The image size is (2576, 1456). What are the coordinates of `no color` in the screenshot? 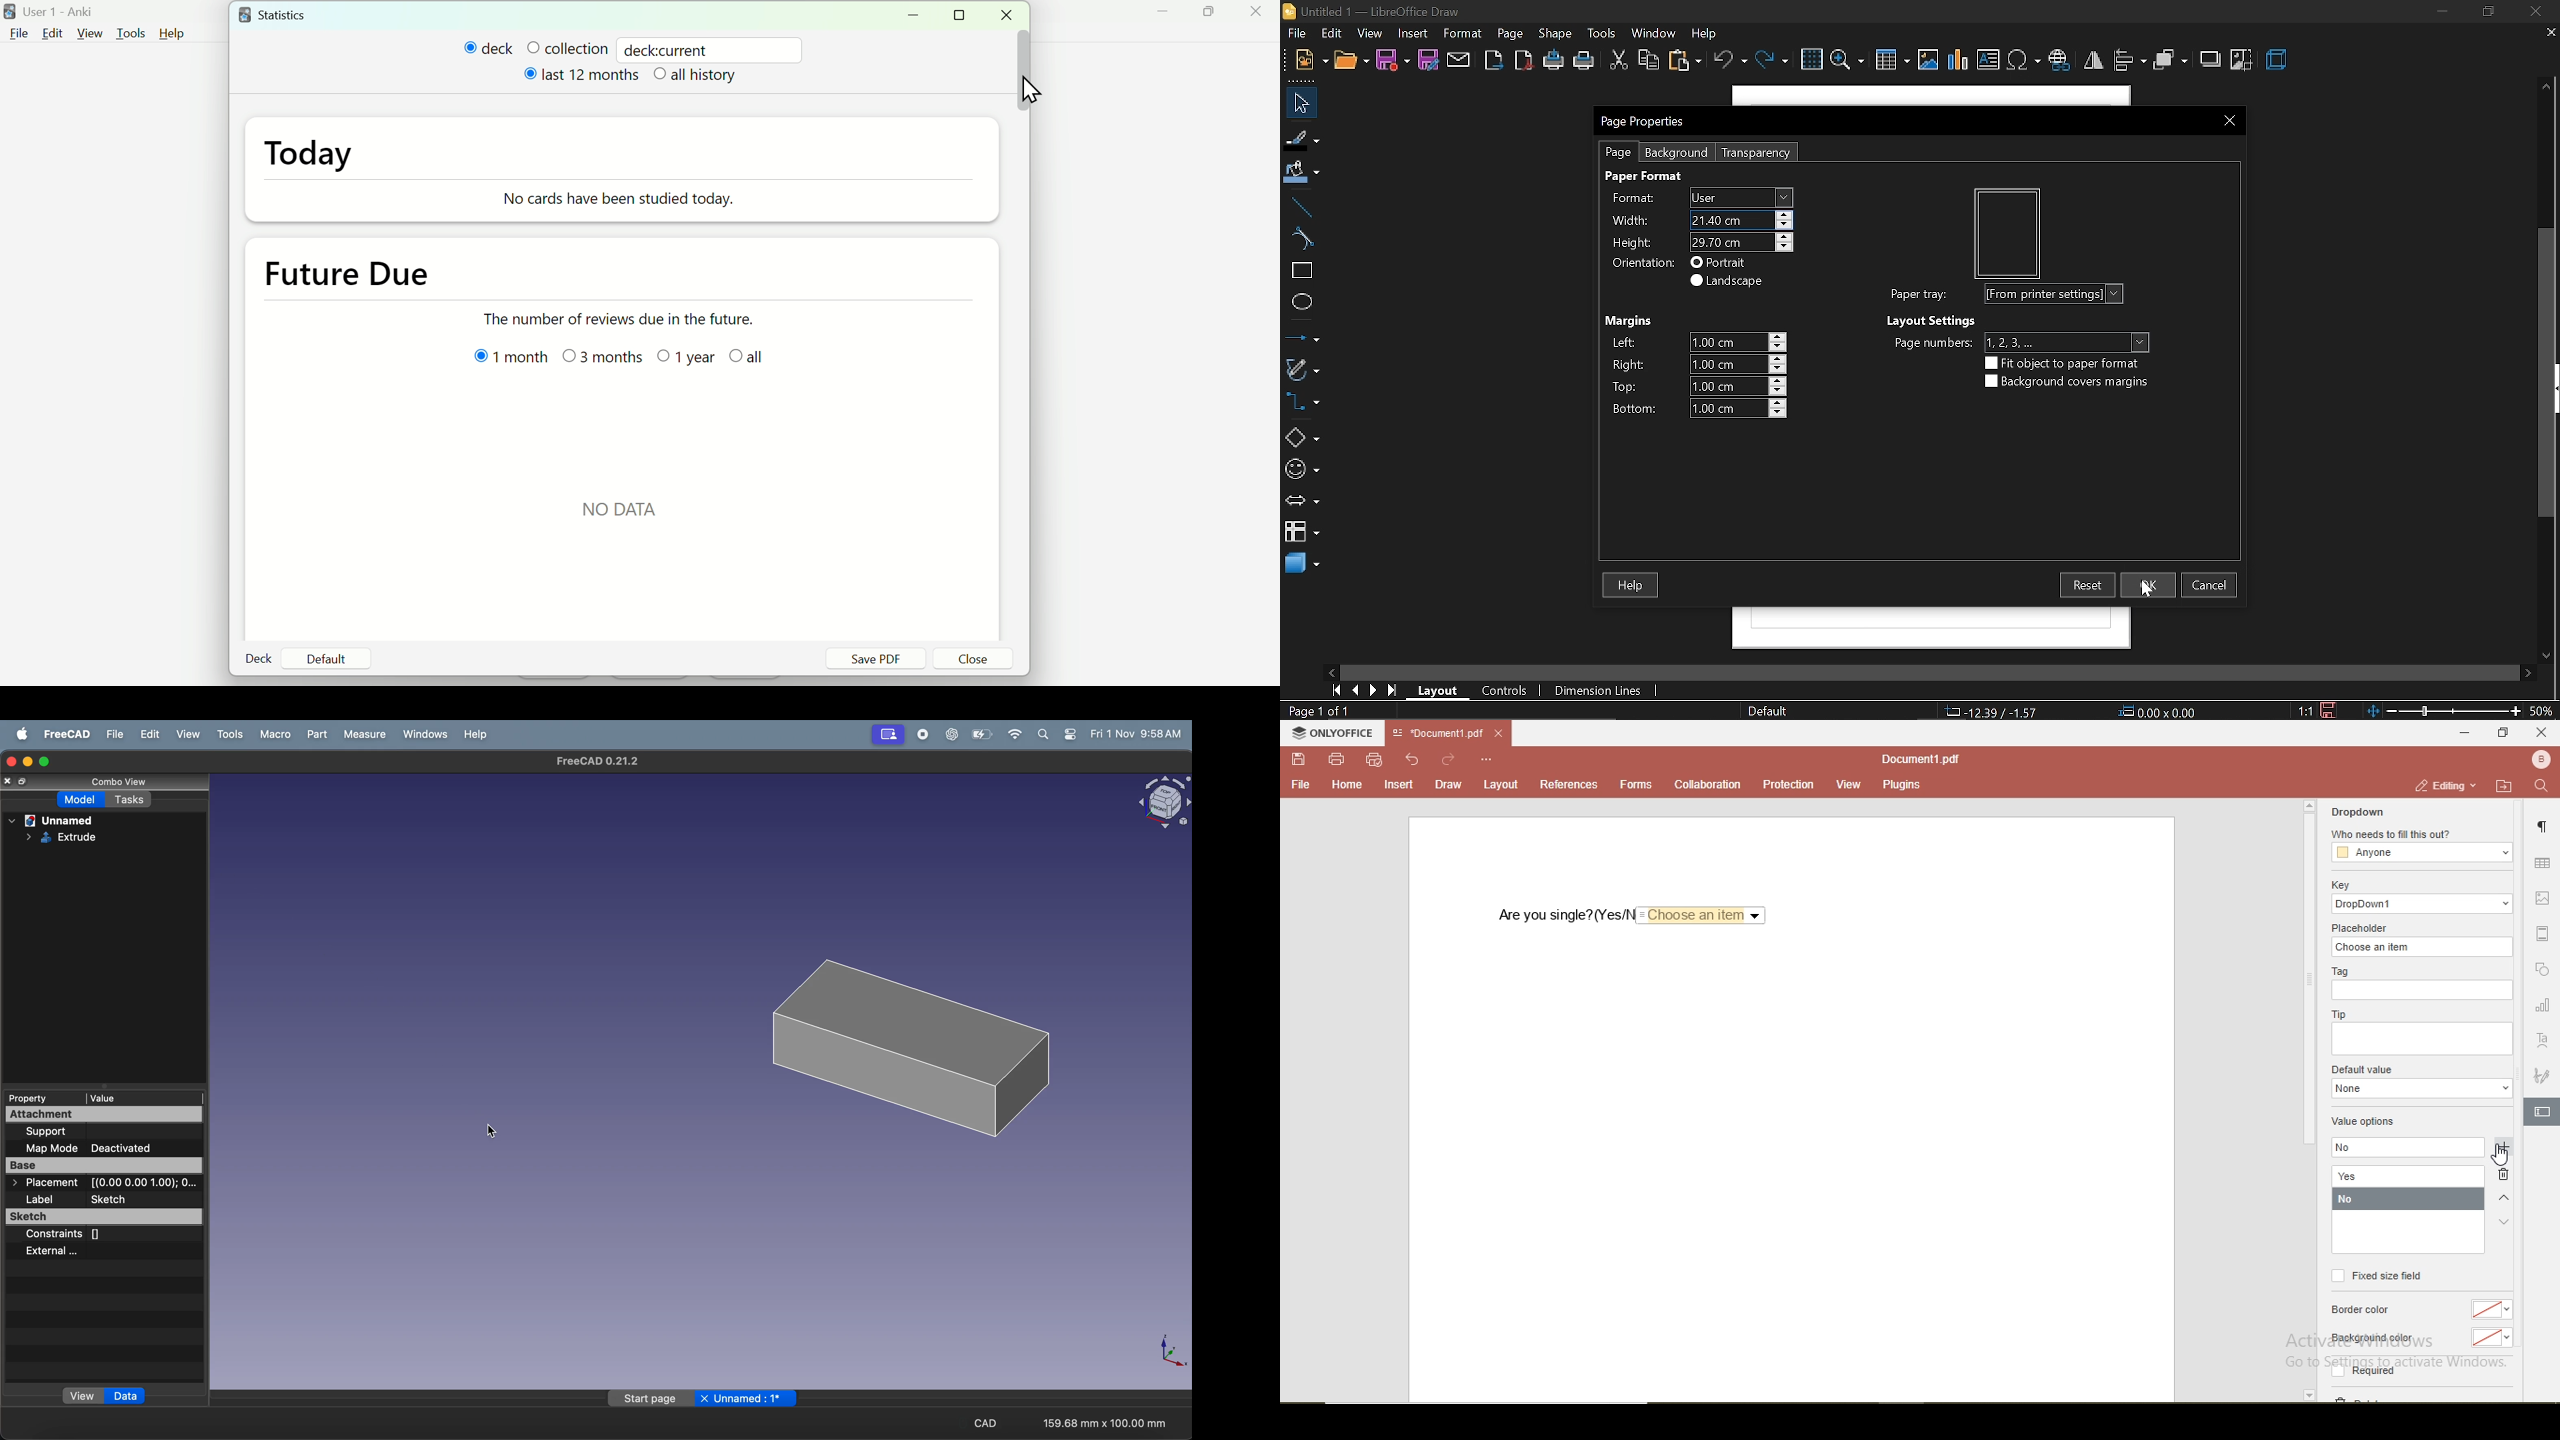 It's located at (2491, 1310).